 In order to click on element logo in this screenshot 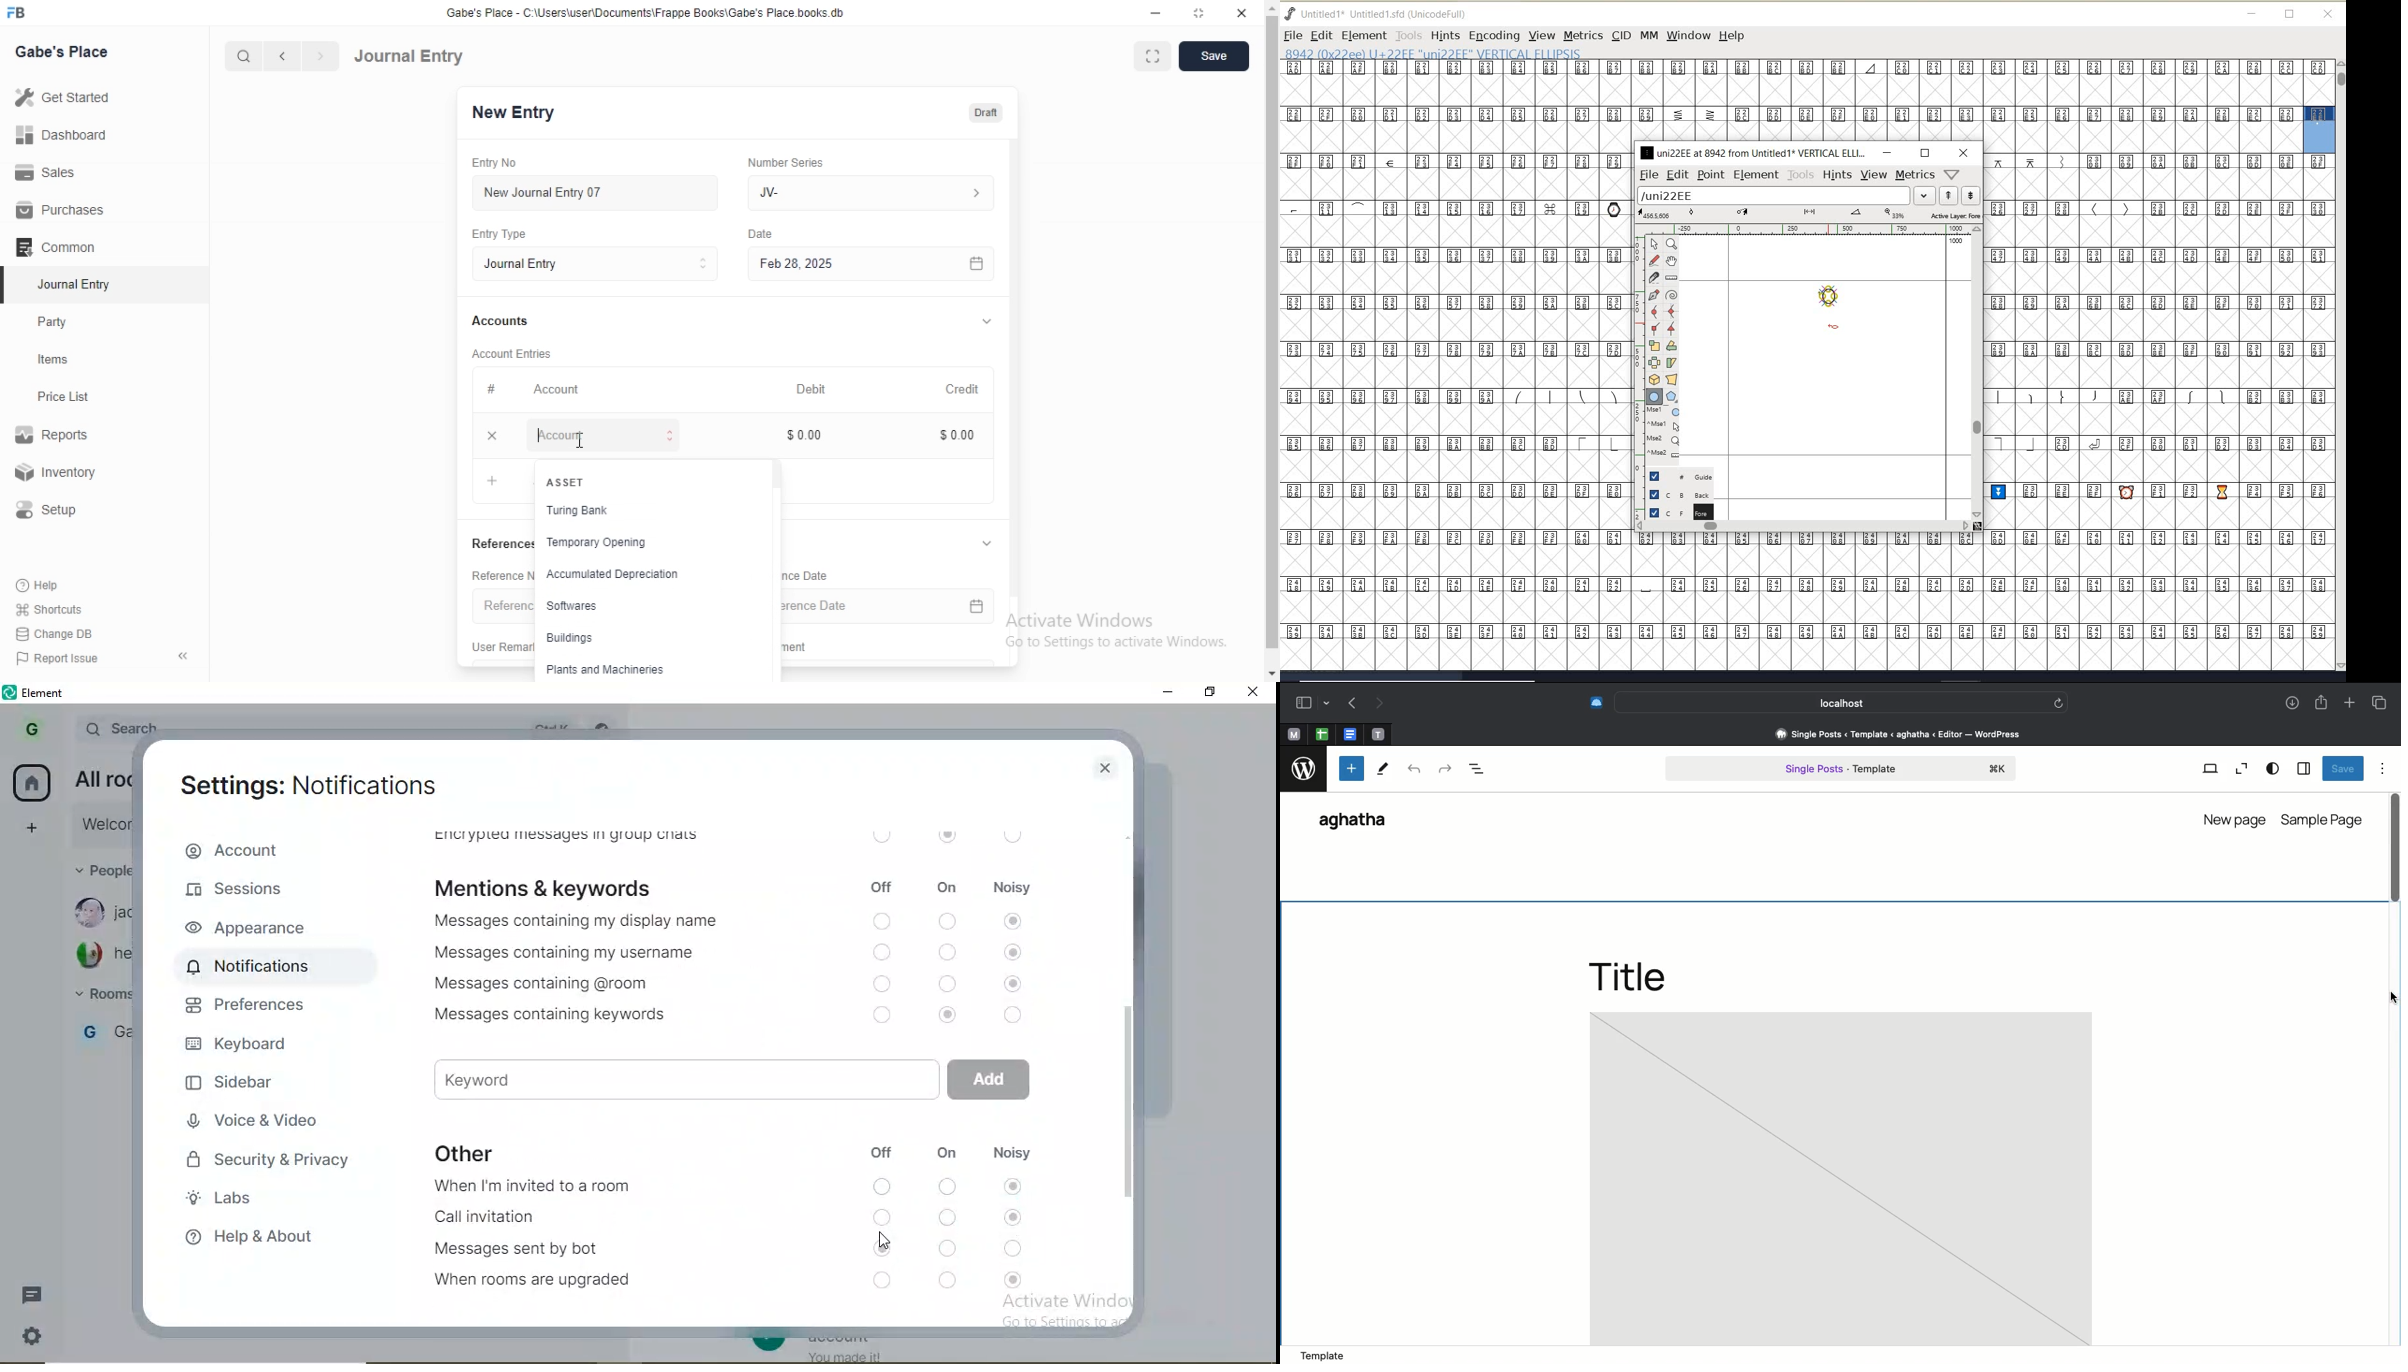, I will do `click(10, 693)`.